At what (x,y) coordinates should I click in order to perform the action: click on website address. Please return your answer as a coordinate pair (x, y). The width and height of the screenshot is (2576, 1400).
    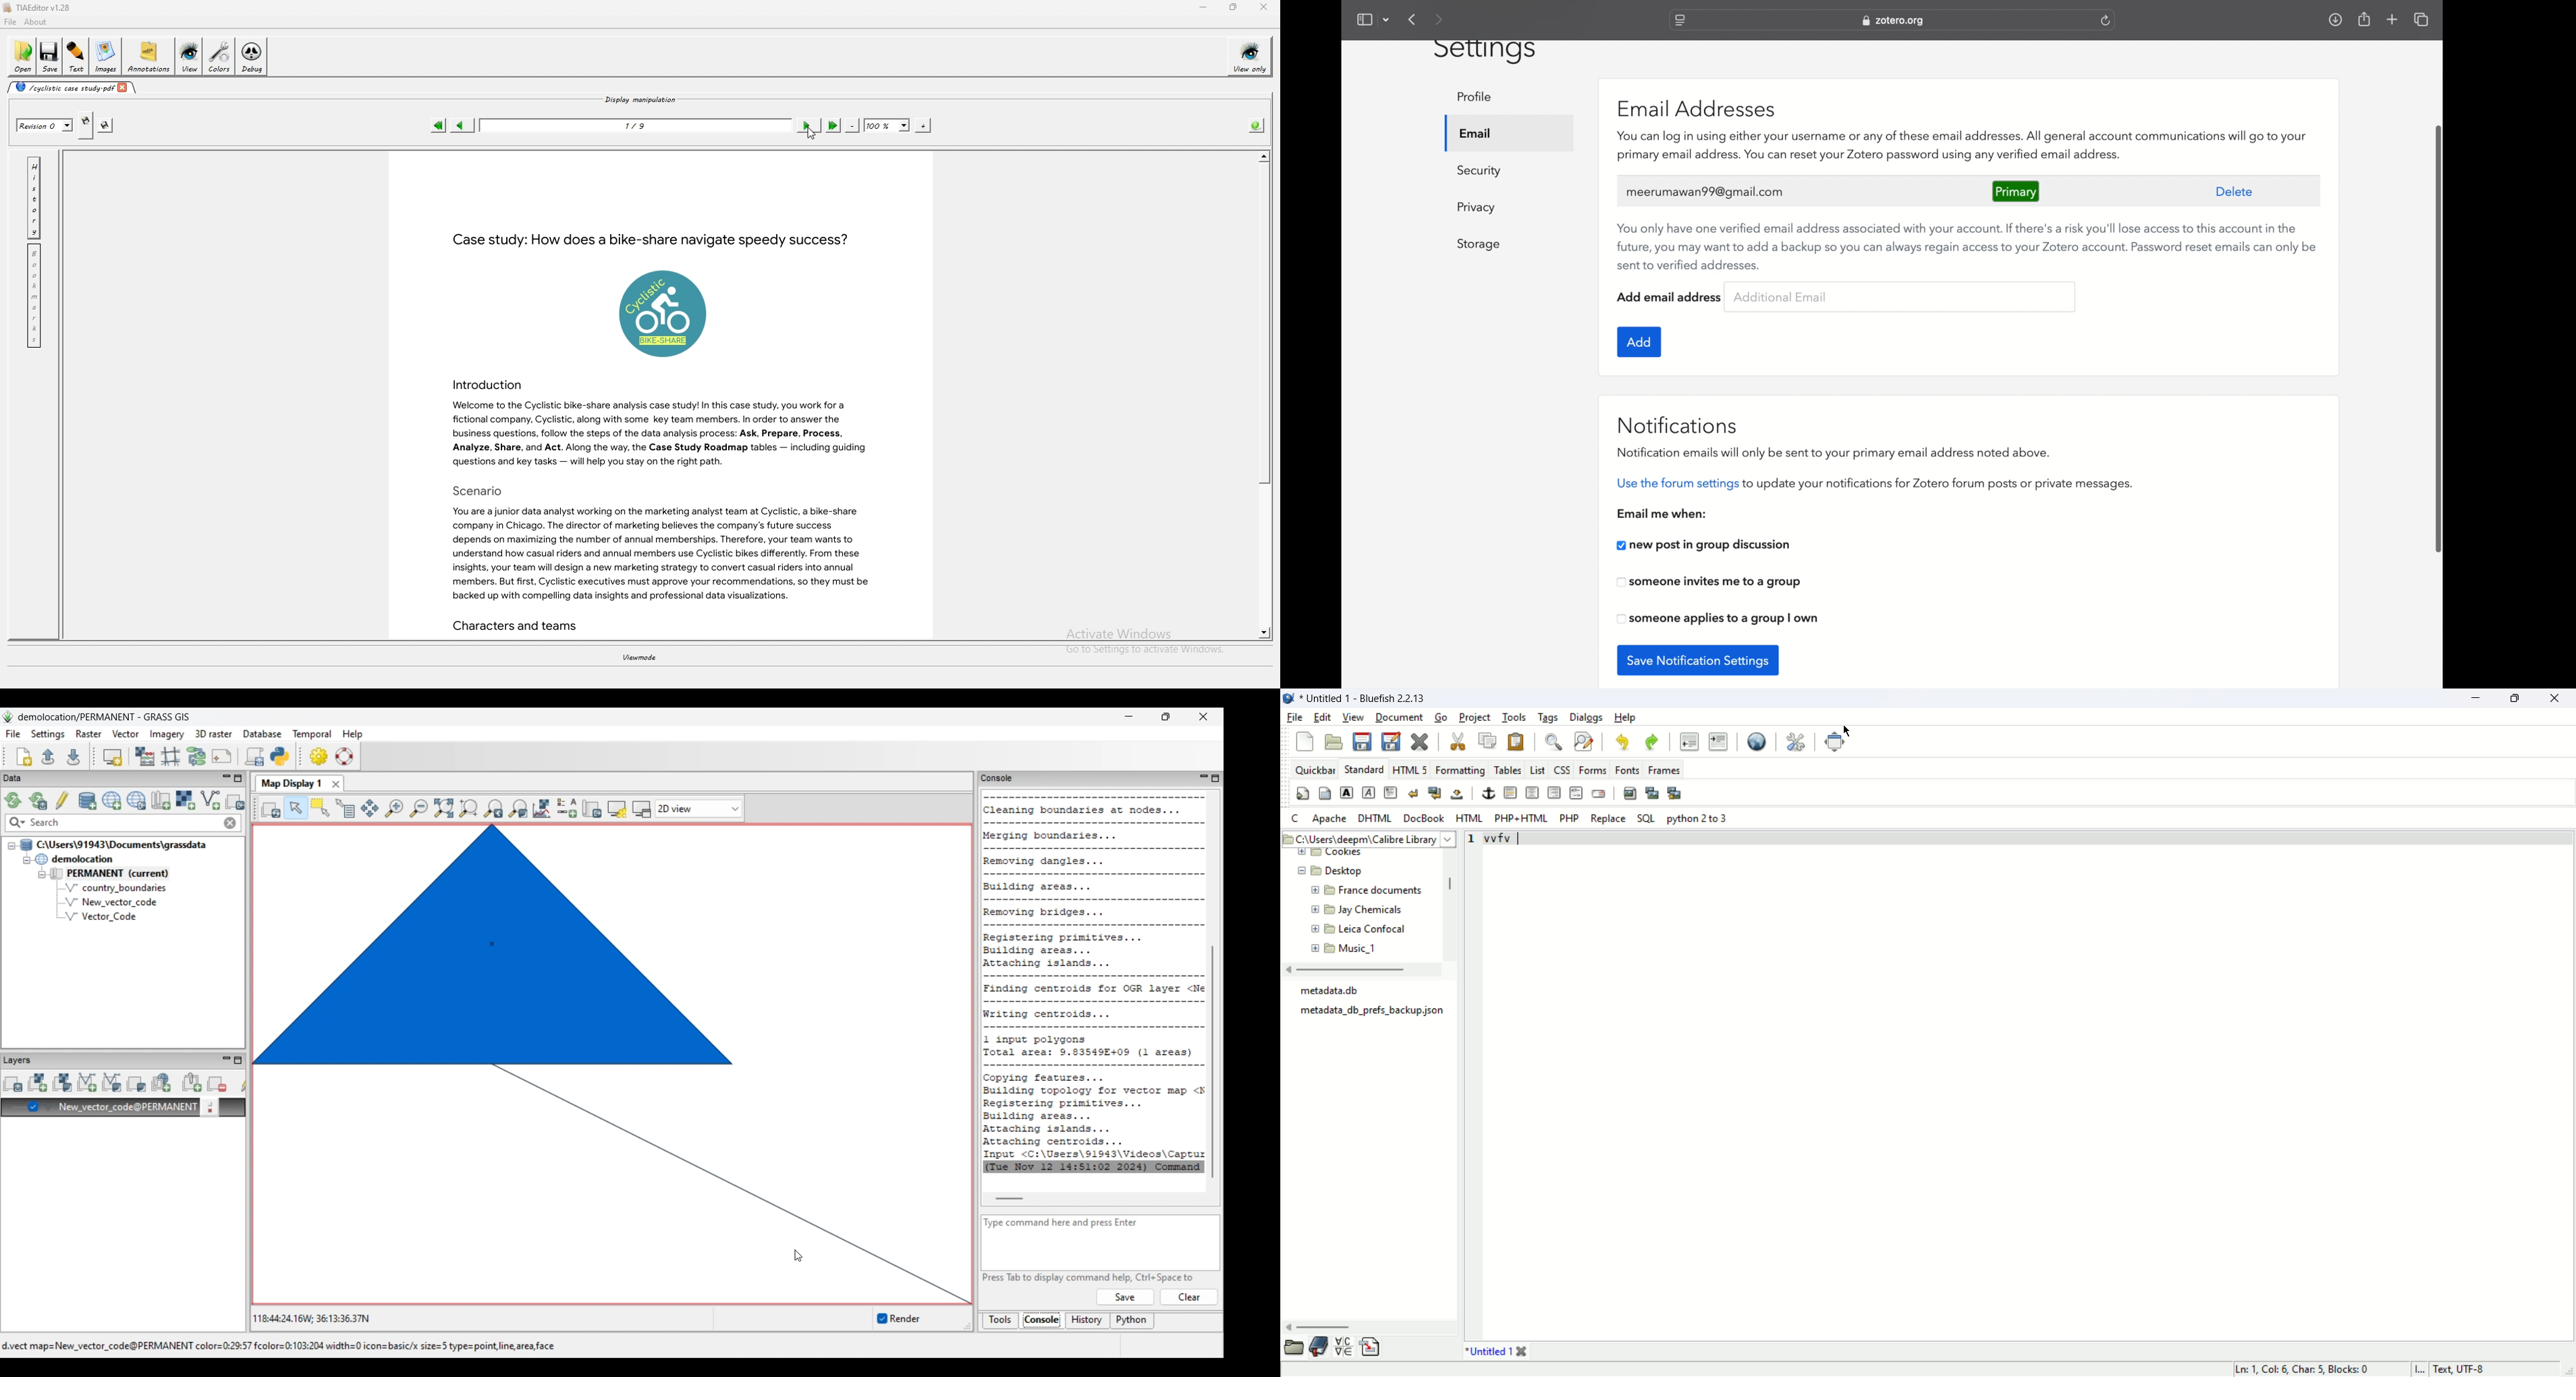
    Looking at the image, I should click on (1895, 21).